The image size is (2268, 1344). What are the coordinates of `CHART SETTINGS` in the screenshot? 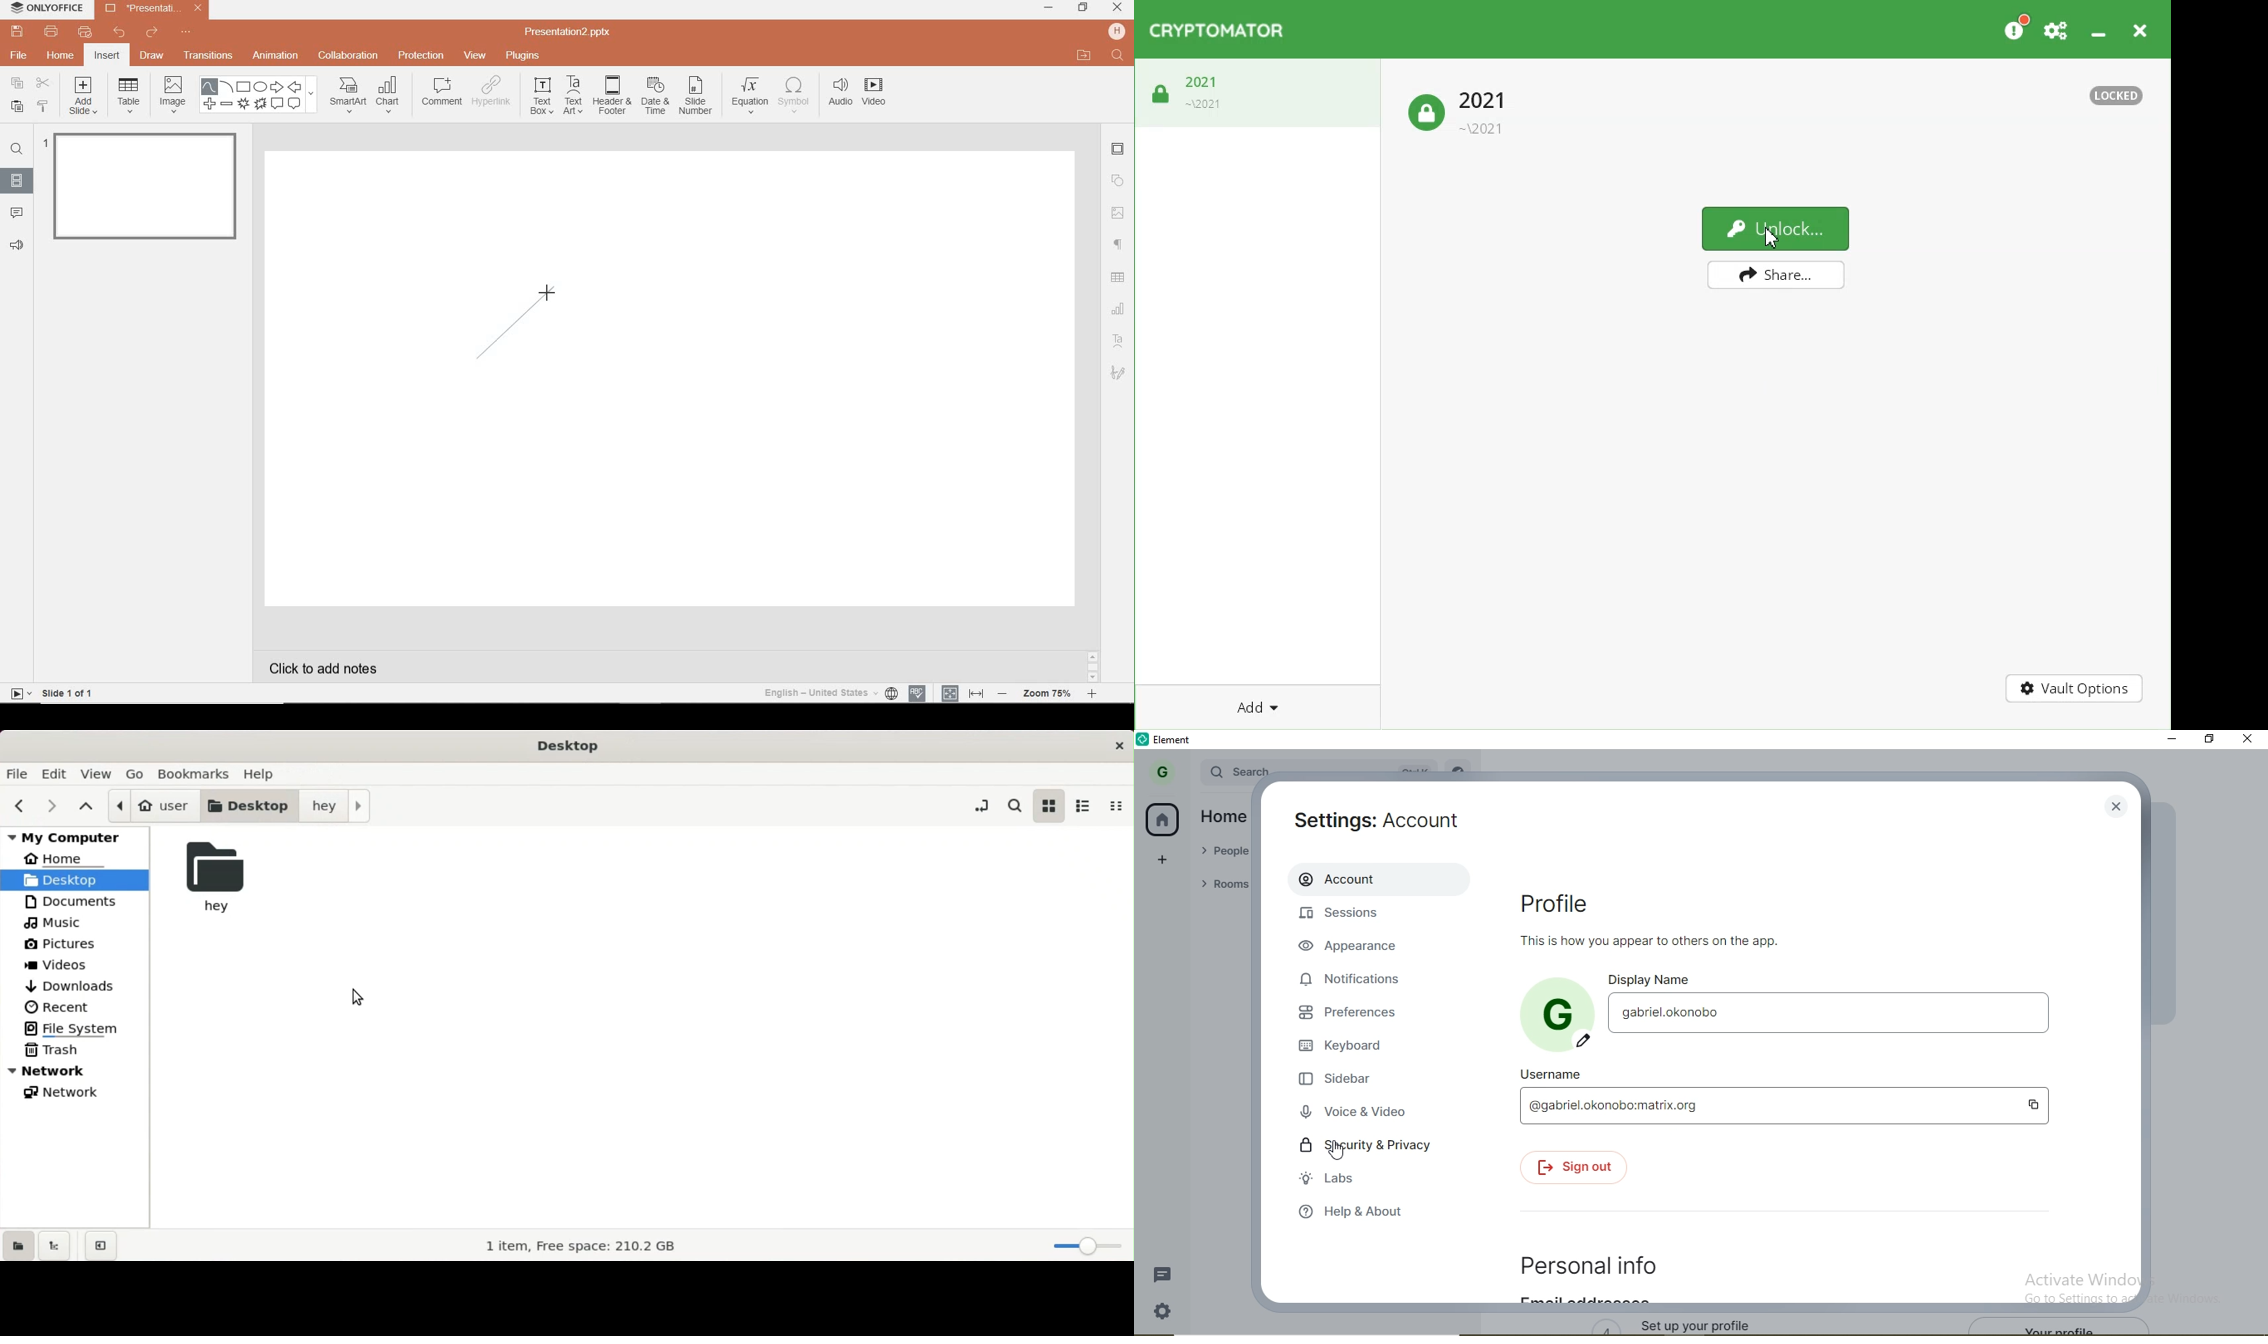 It's located at (1120, 308).